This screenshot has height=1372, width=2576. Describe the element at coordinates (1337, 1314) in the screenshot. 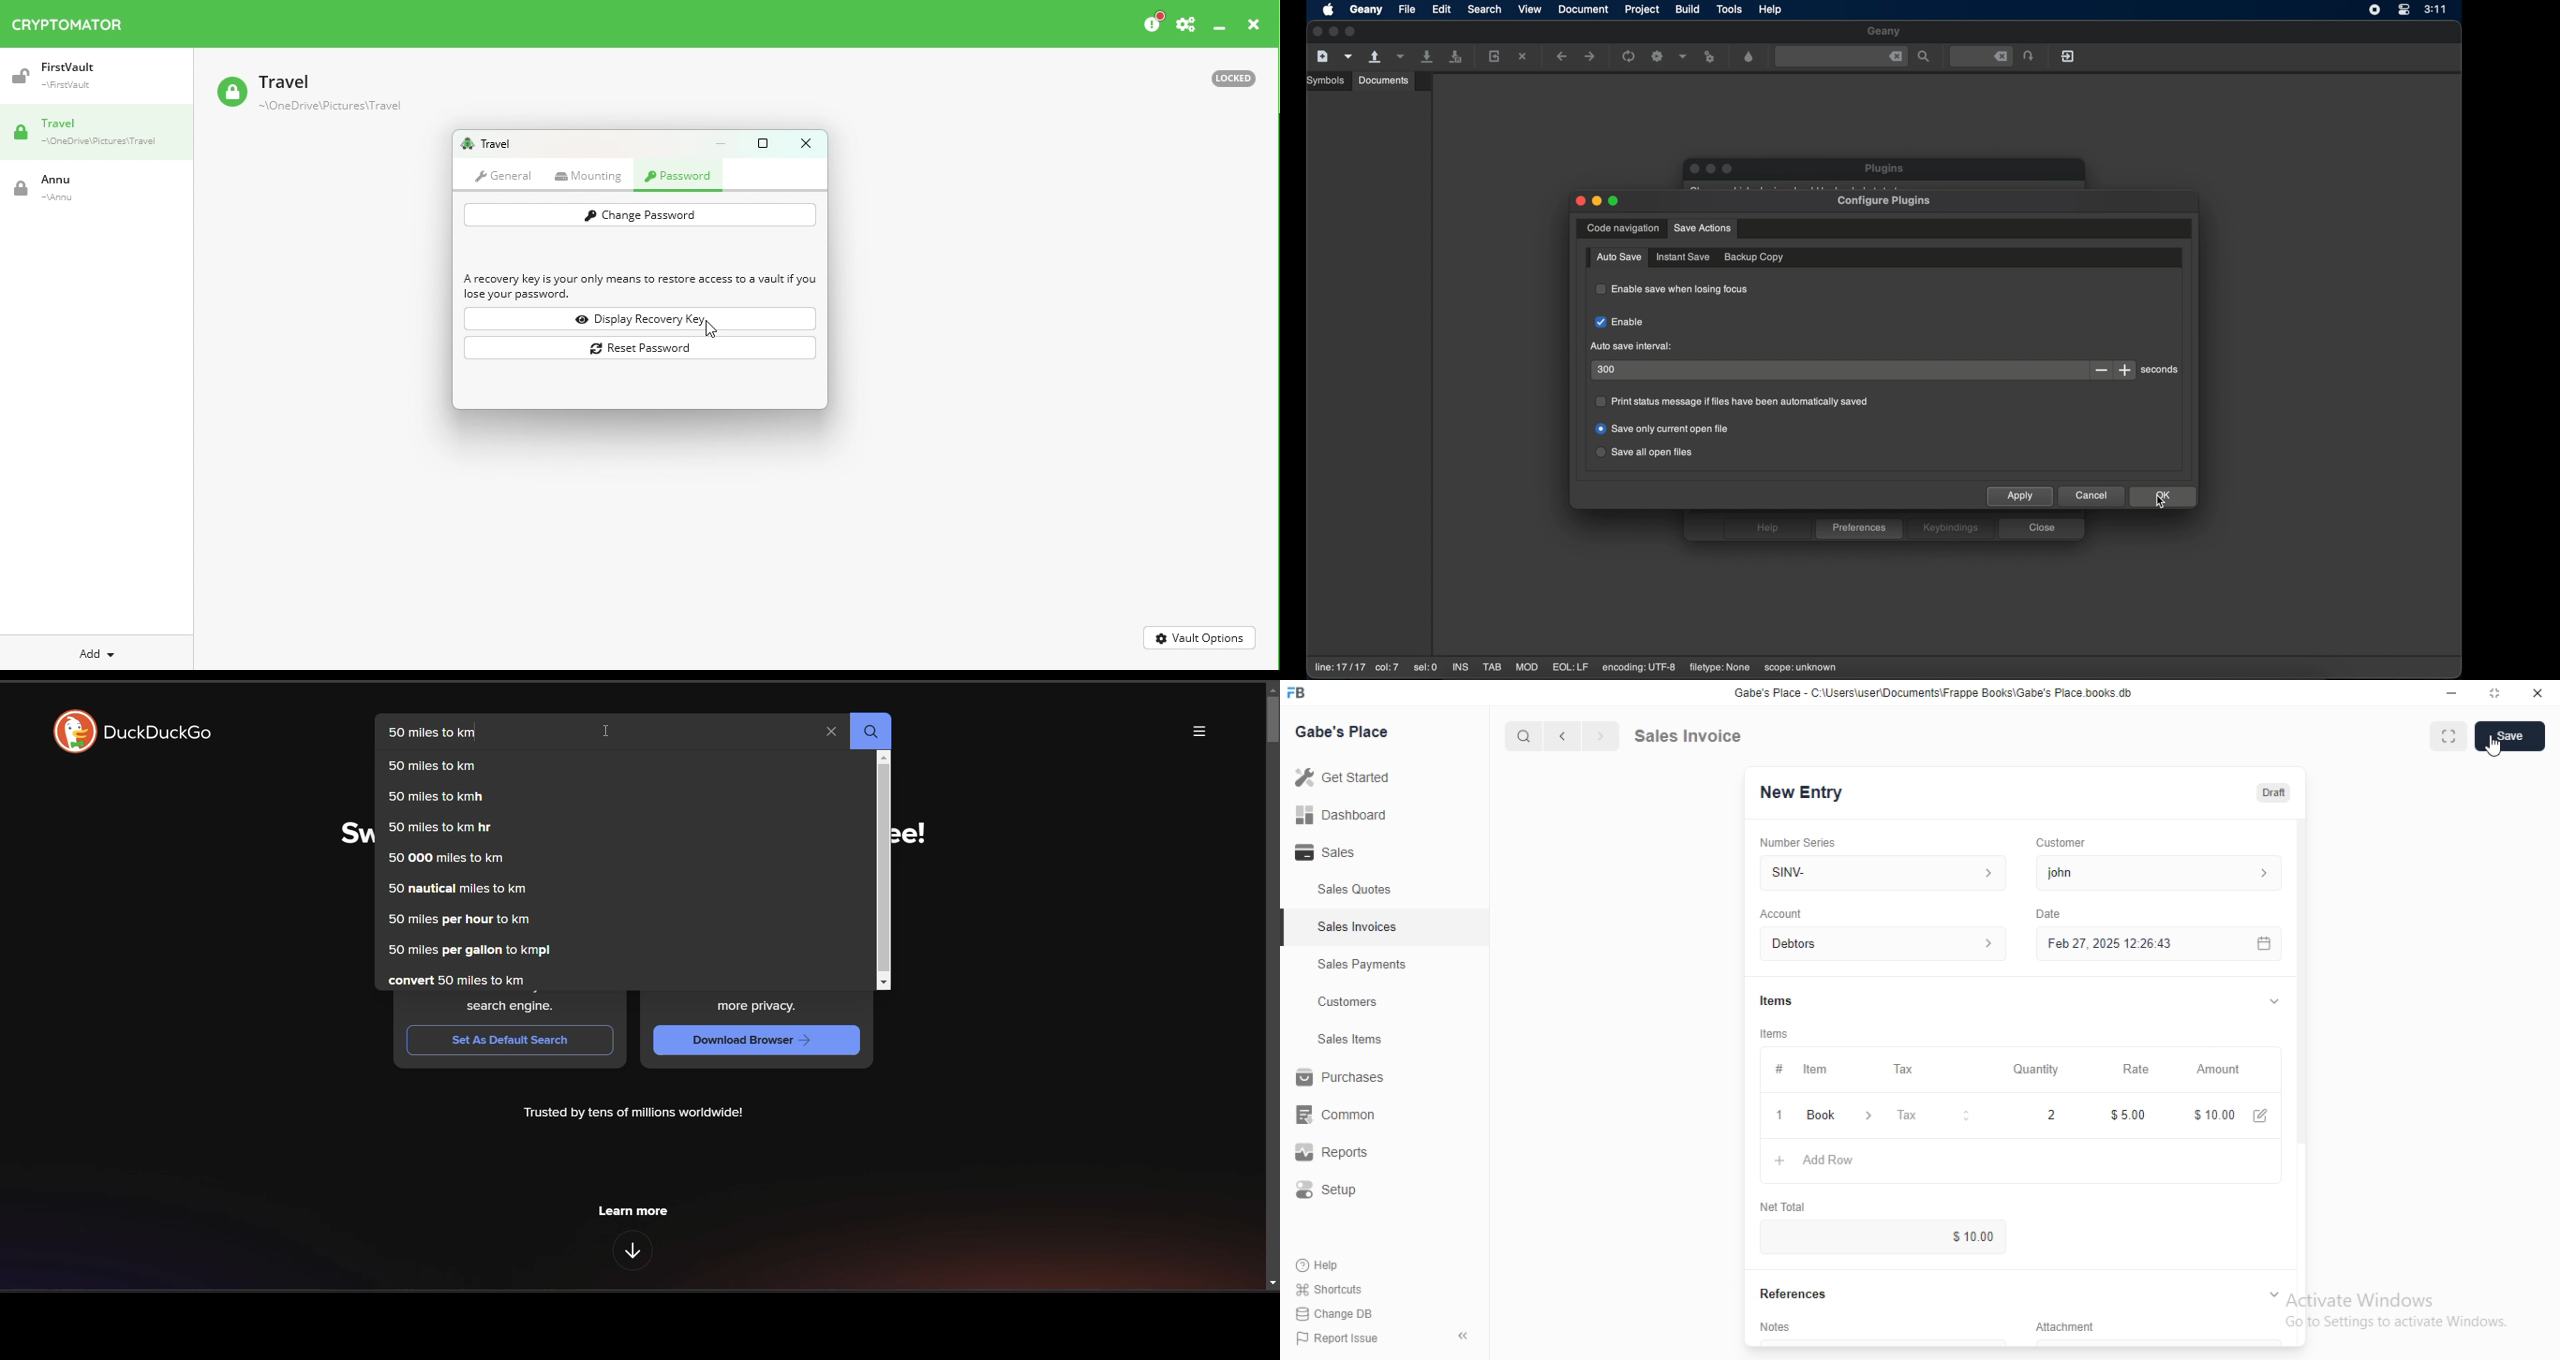

I see `Change DB` at that location.